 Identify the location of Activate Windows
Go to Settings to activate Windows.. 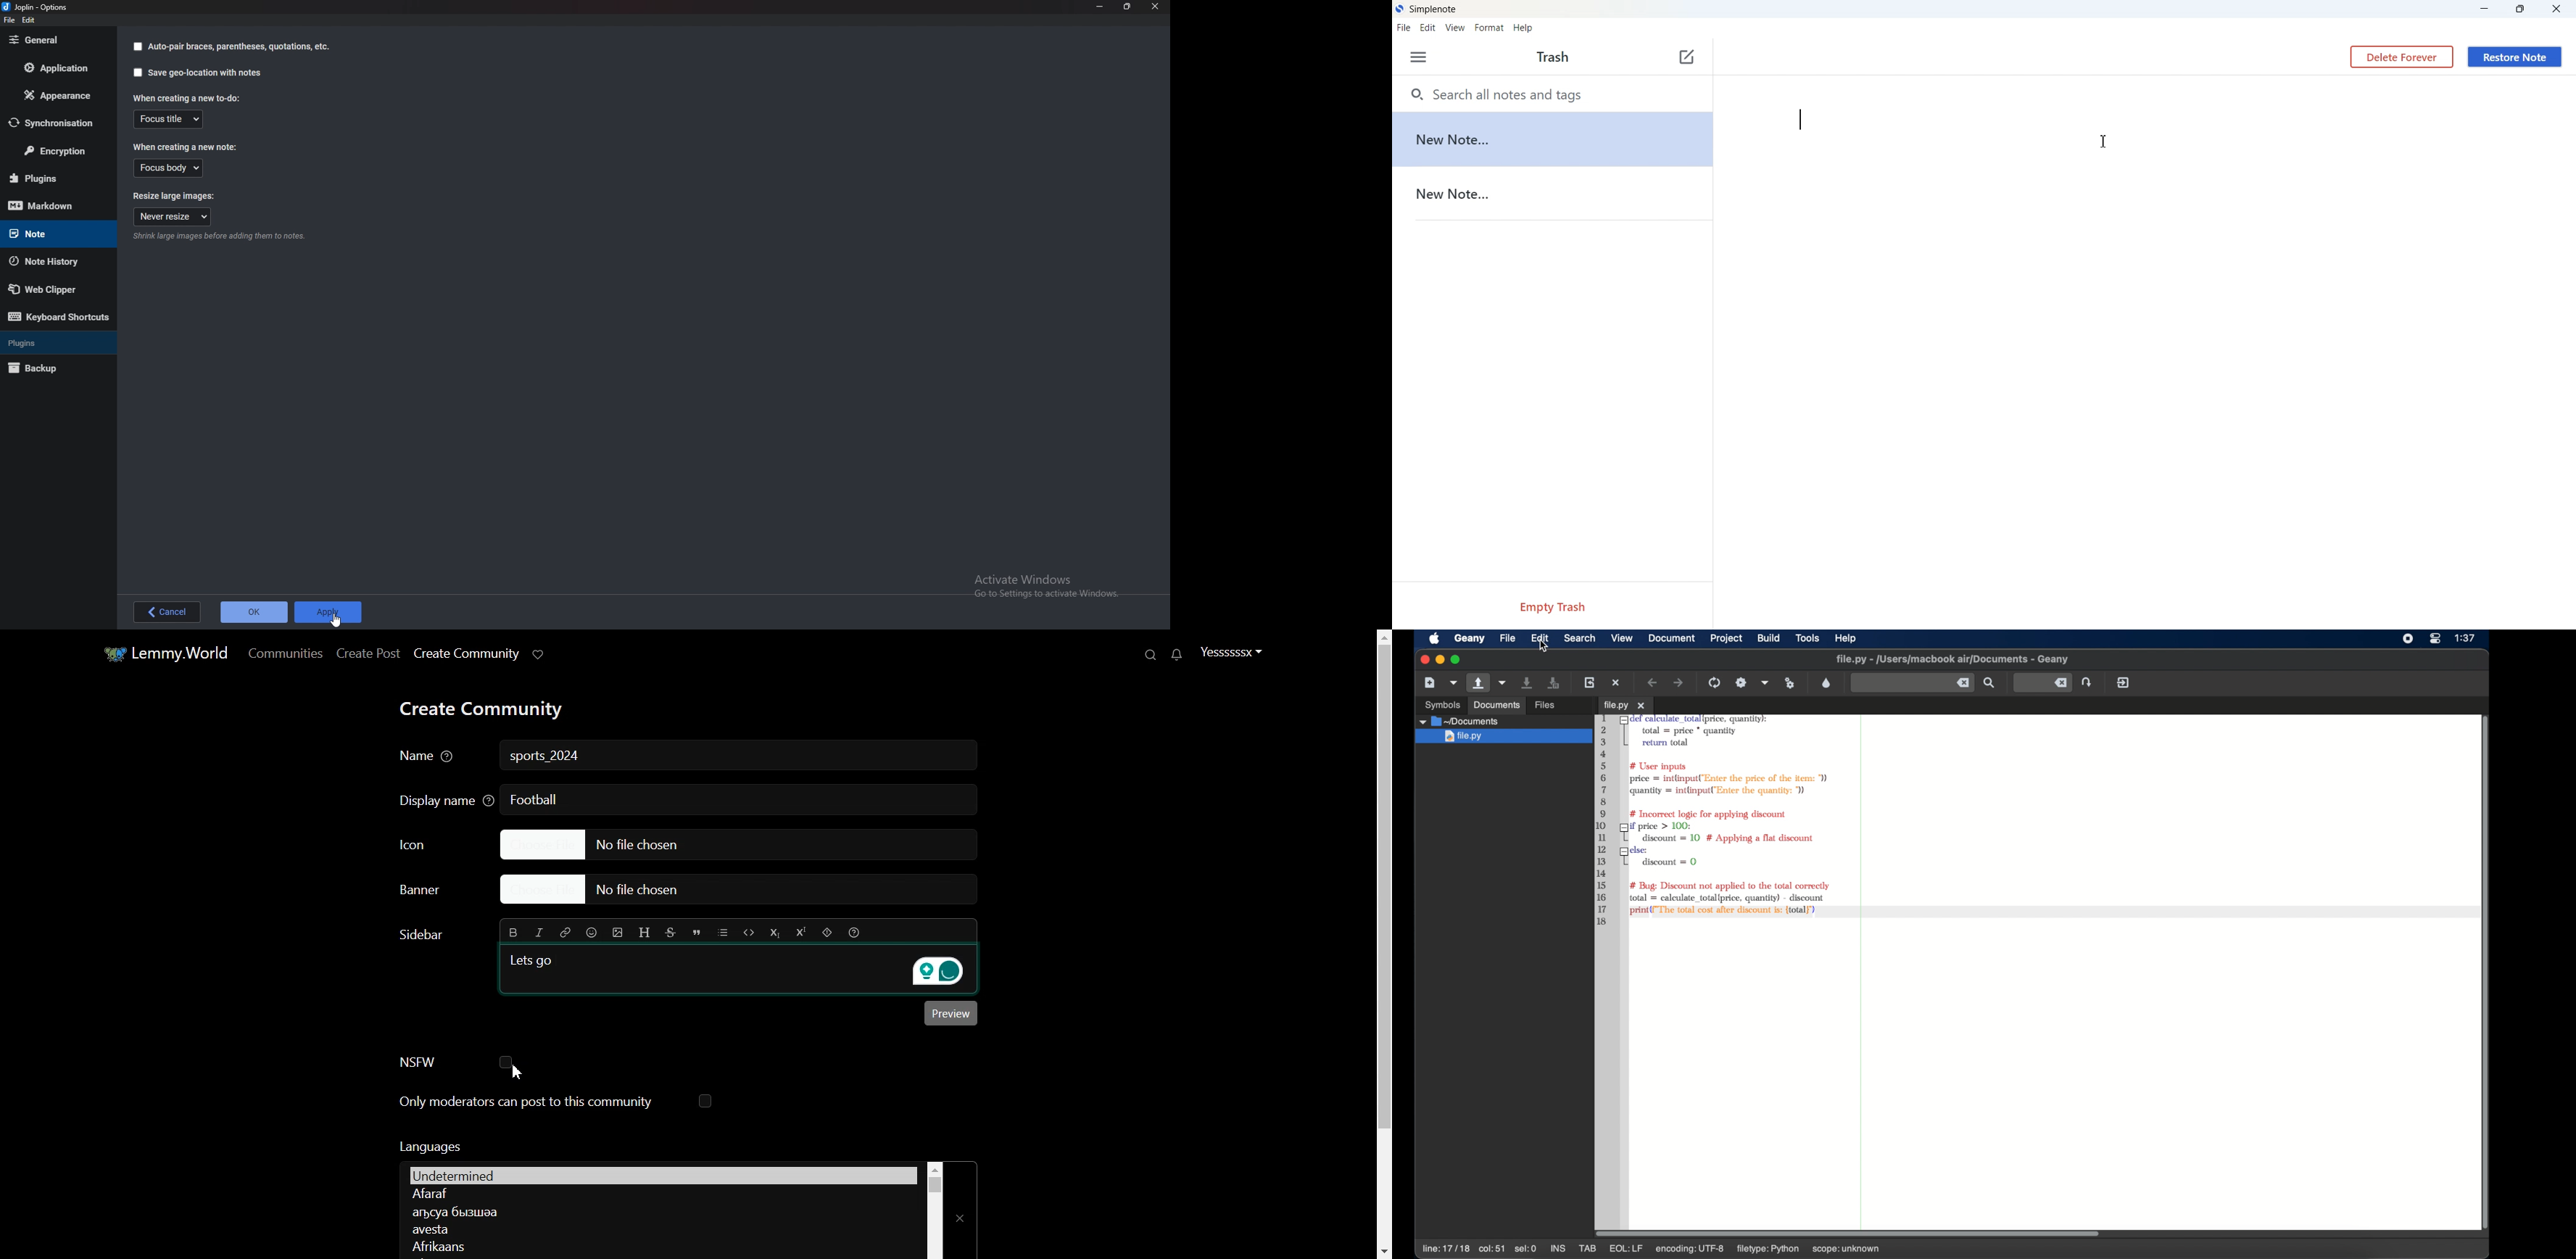
(1048, 586).